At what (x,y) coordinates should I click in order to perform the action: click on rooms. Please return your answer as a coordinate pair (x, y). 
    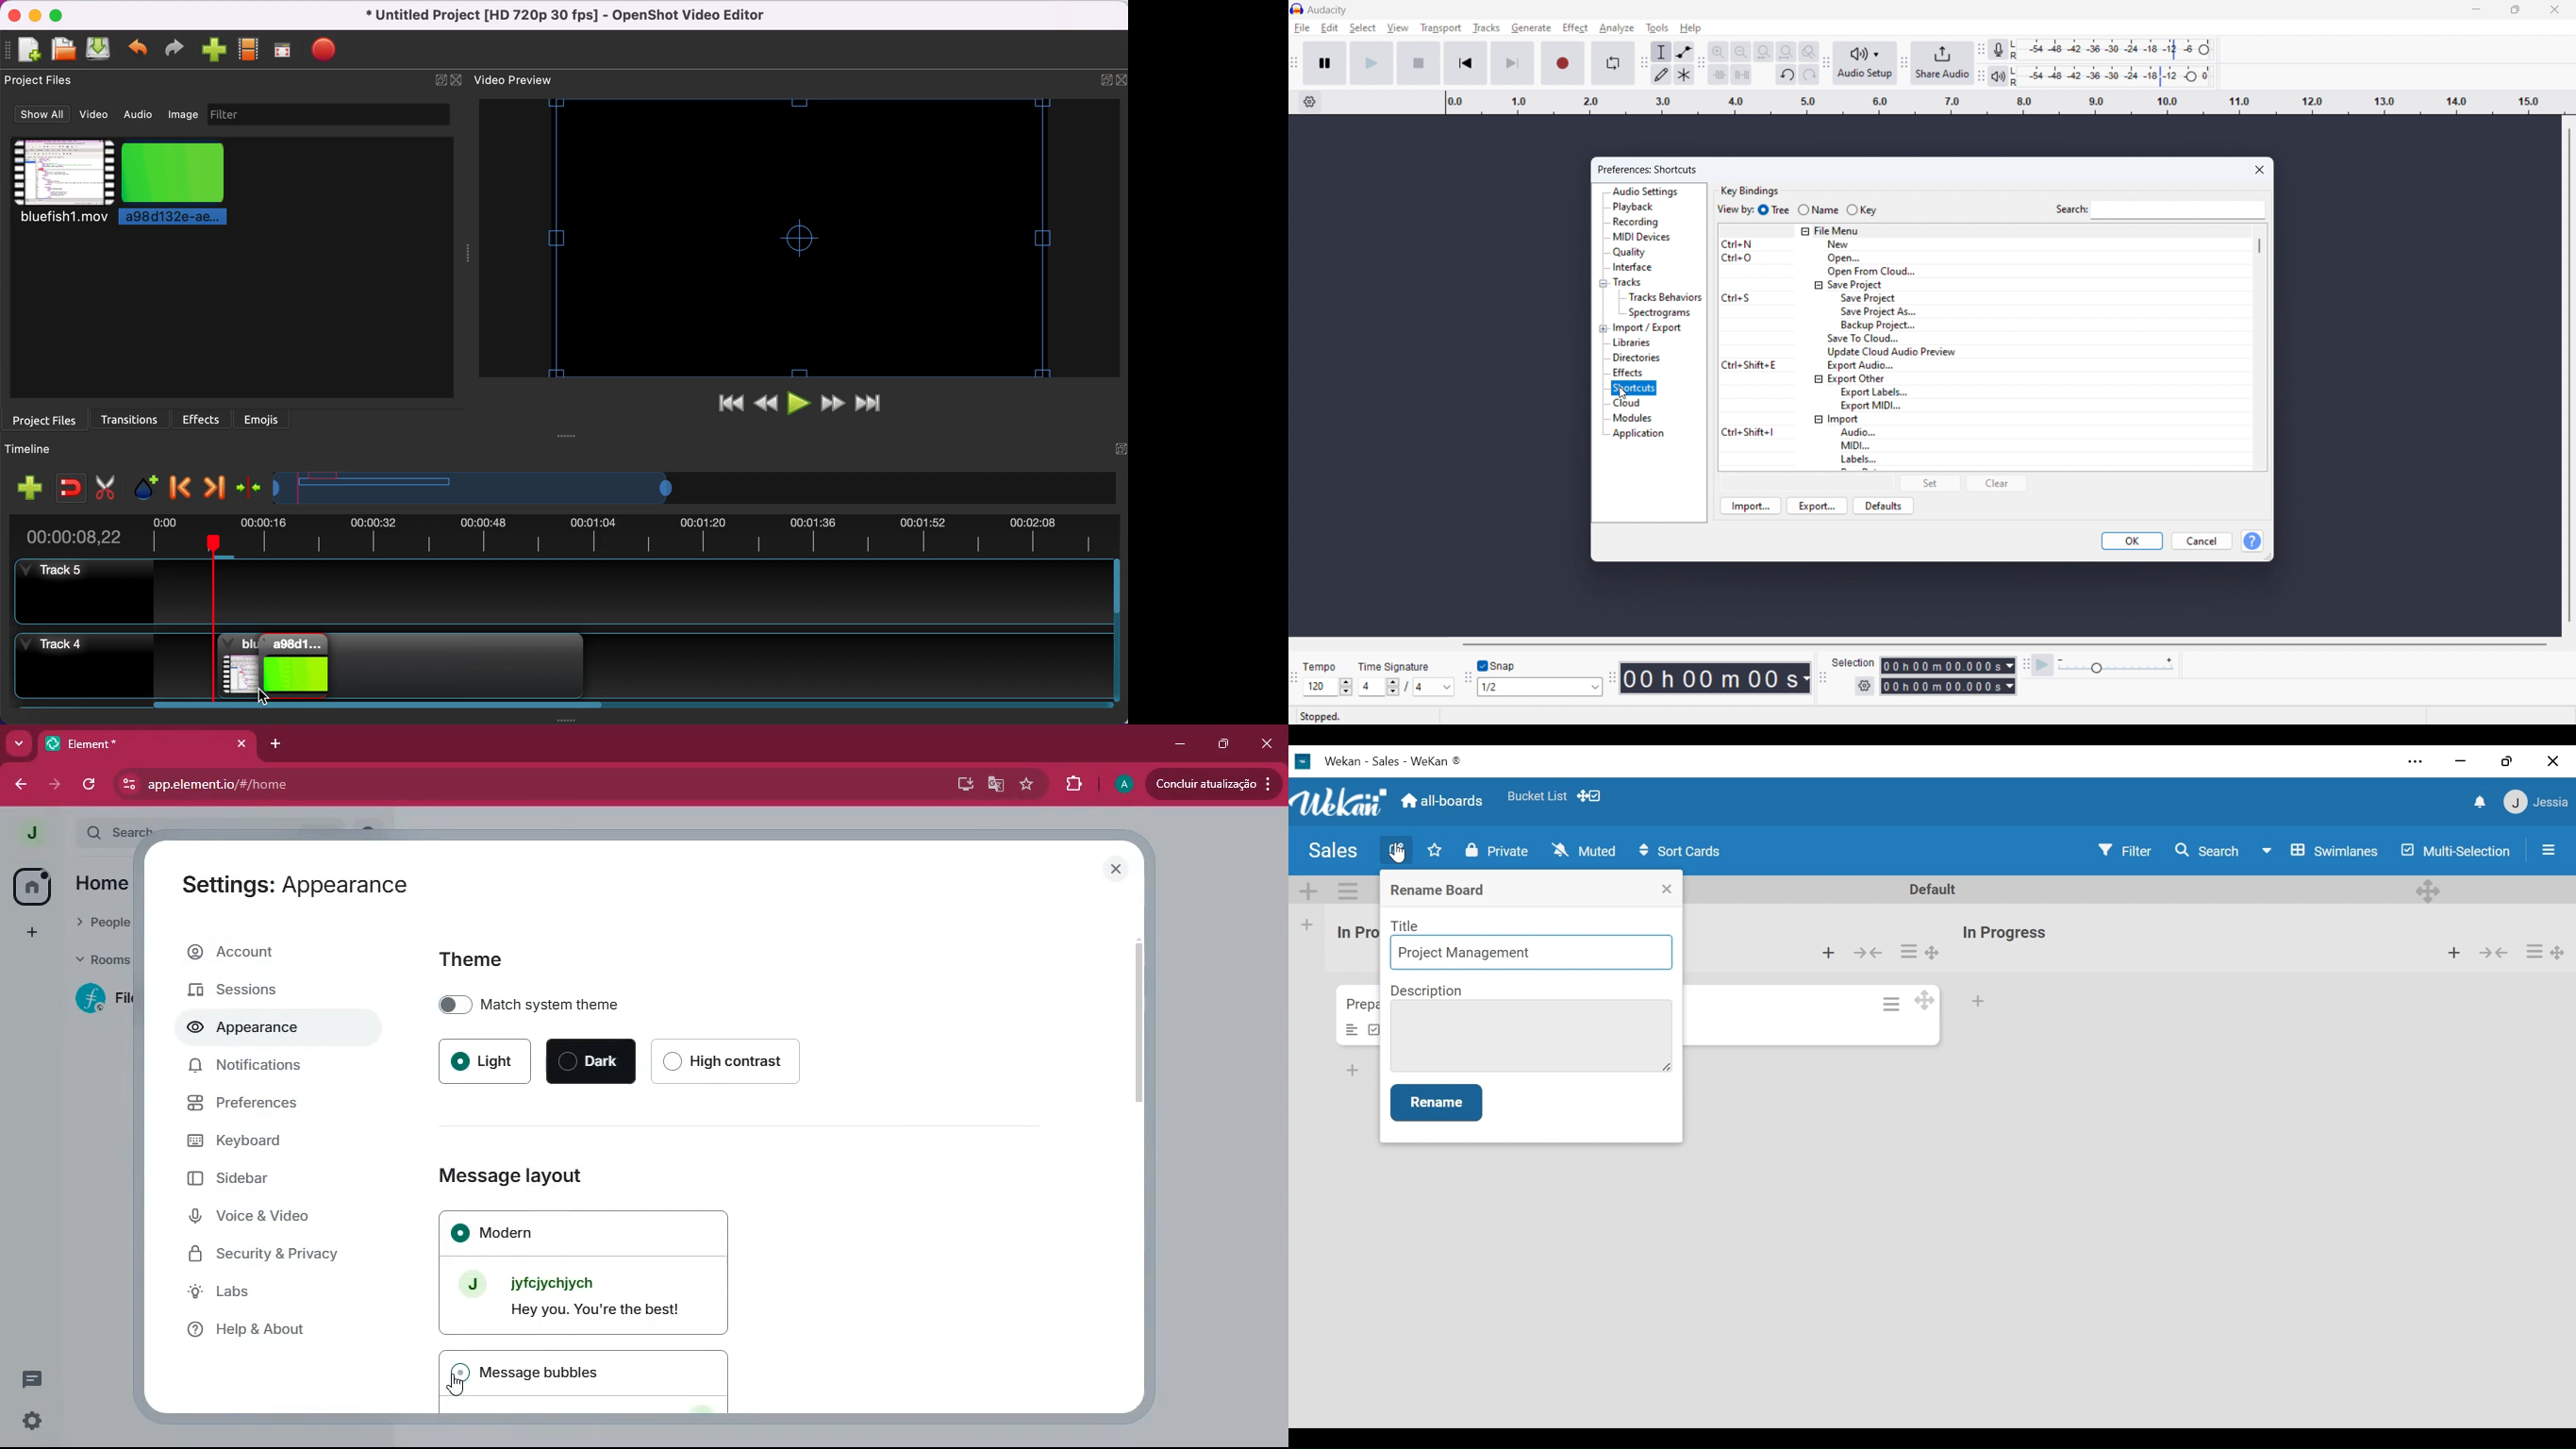
    Looking at the image, I should click on (107, 958).